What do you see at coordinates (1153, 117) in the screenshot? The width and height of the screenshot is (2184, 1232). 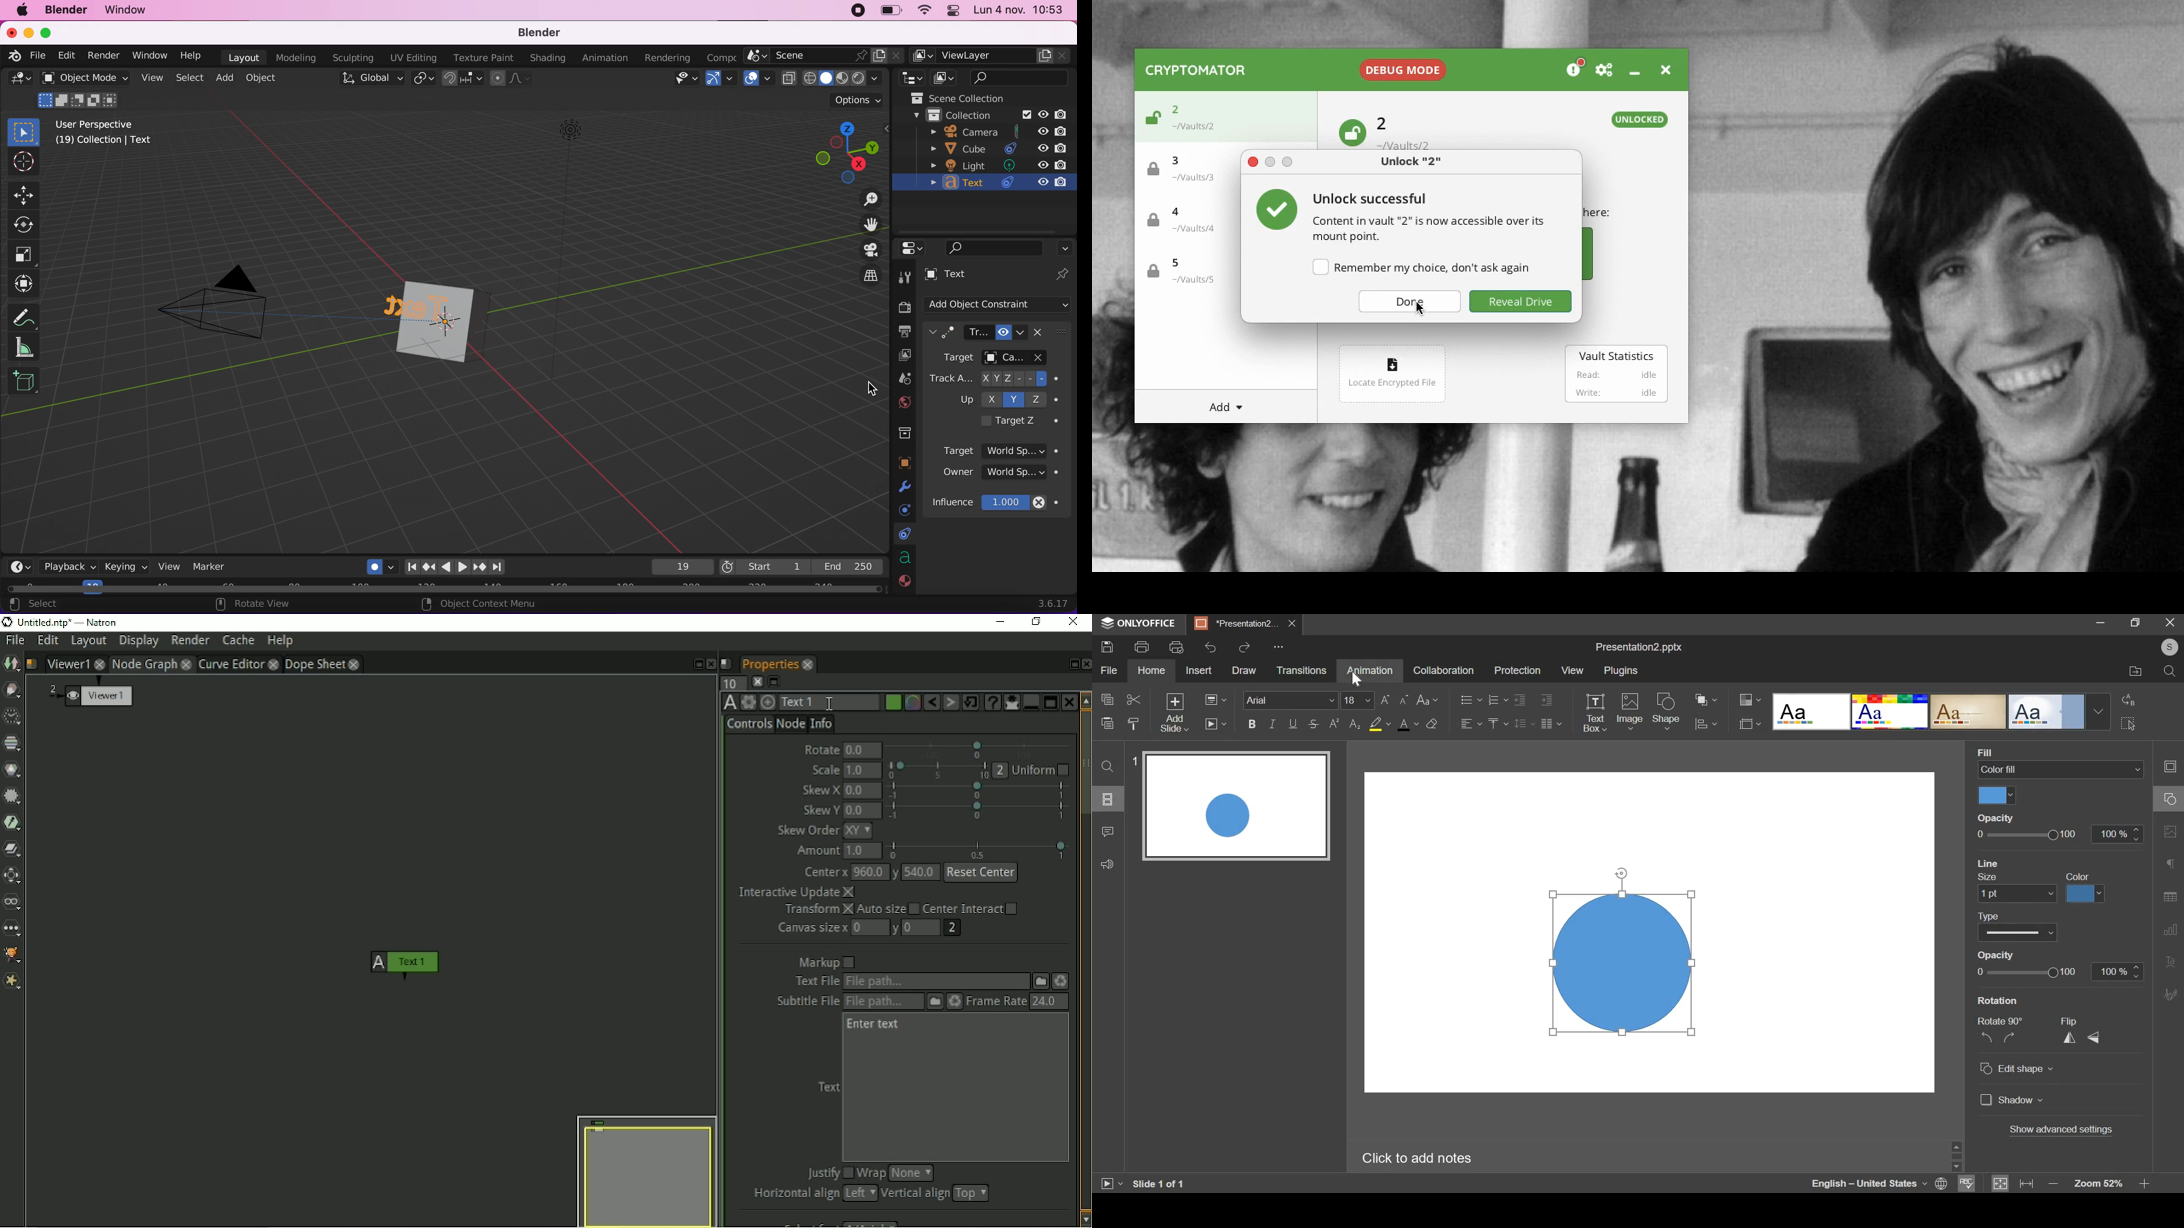 I see `Loading` at bounding box center [1153, 117].